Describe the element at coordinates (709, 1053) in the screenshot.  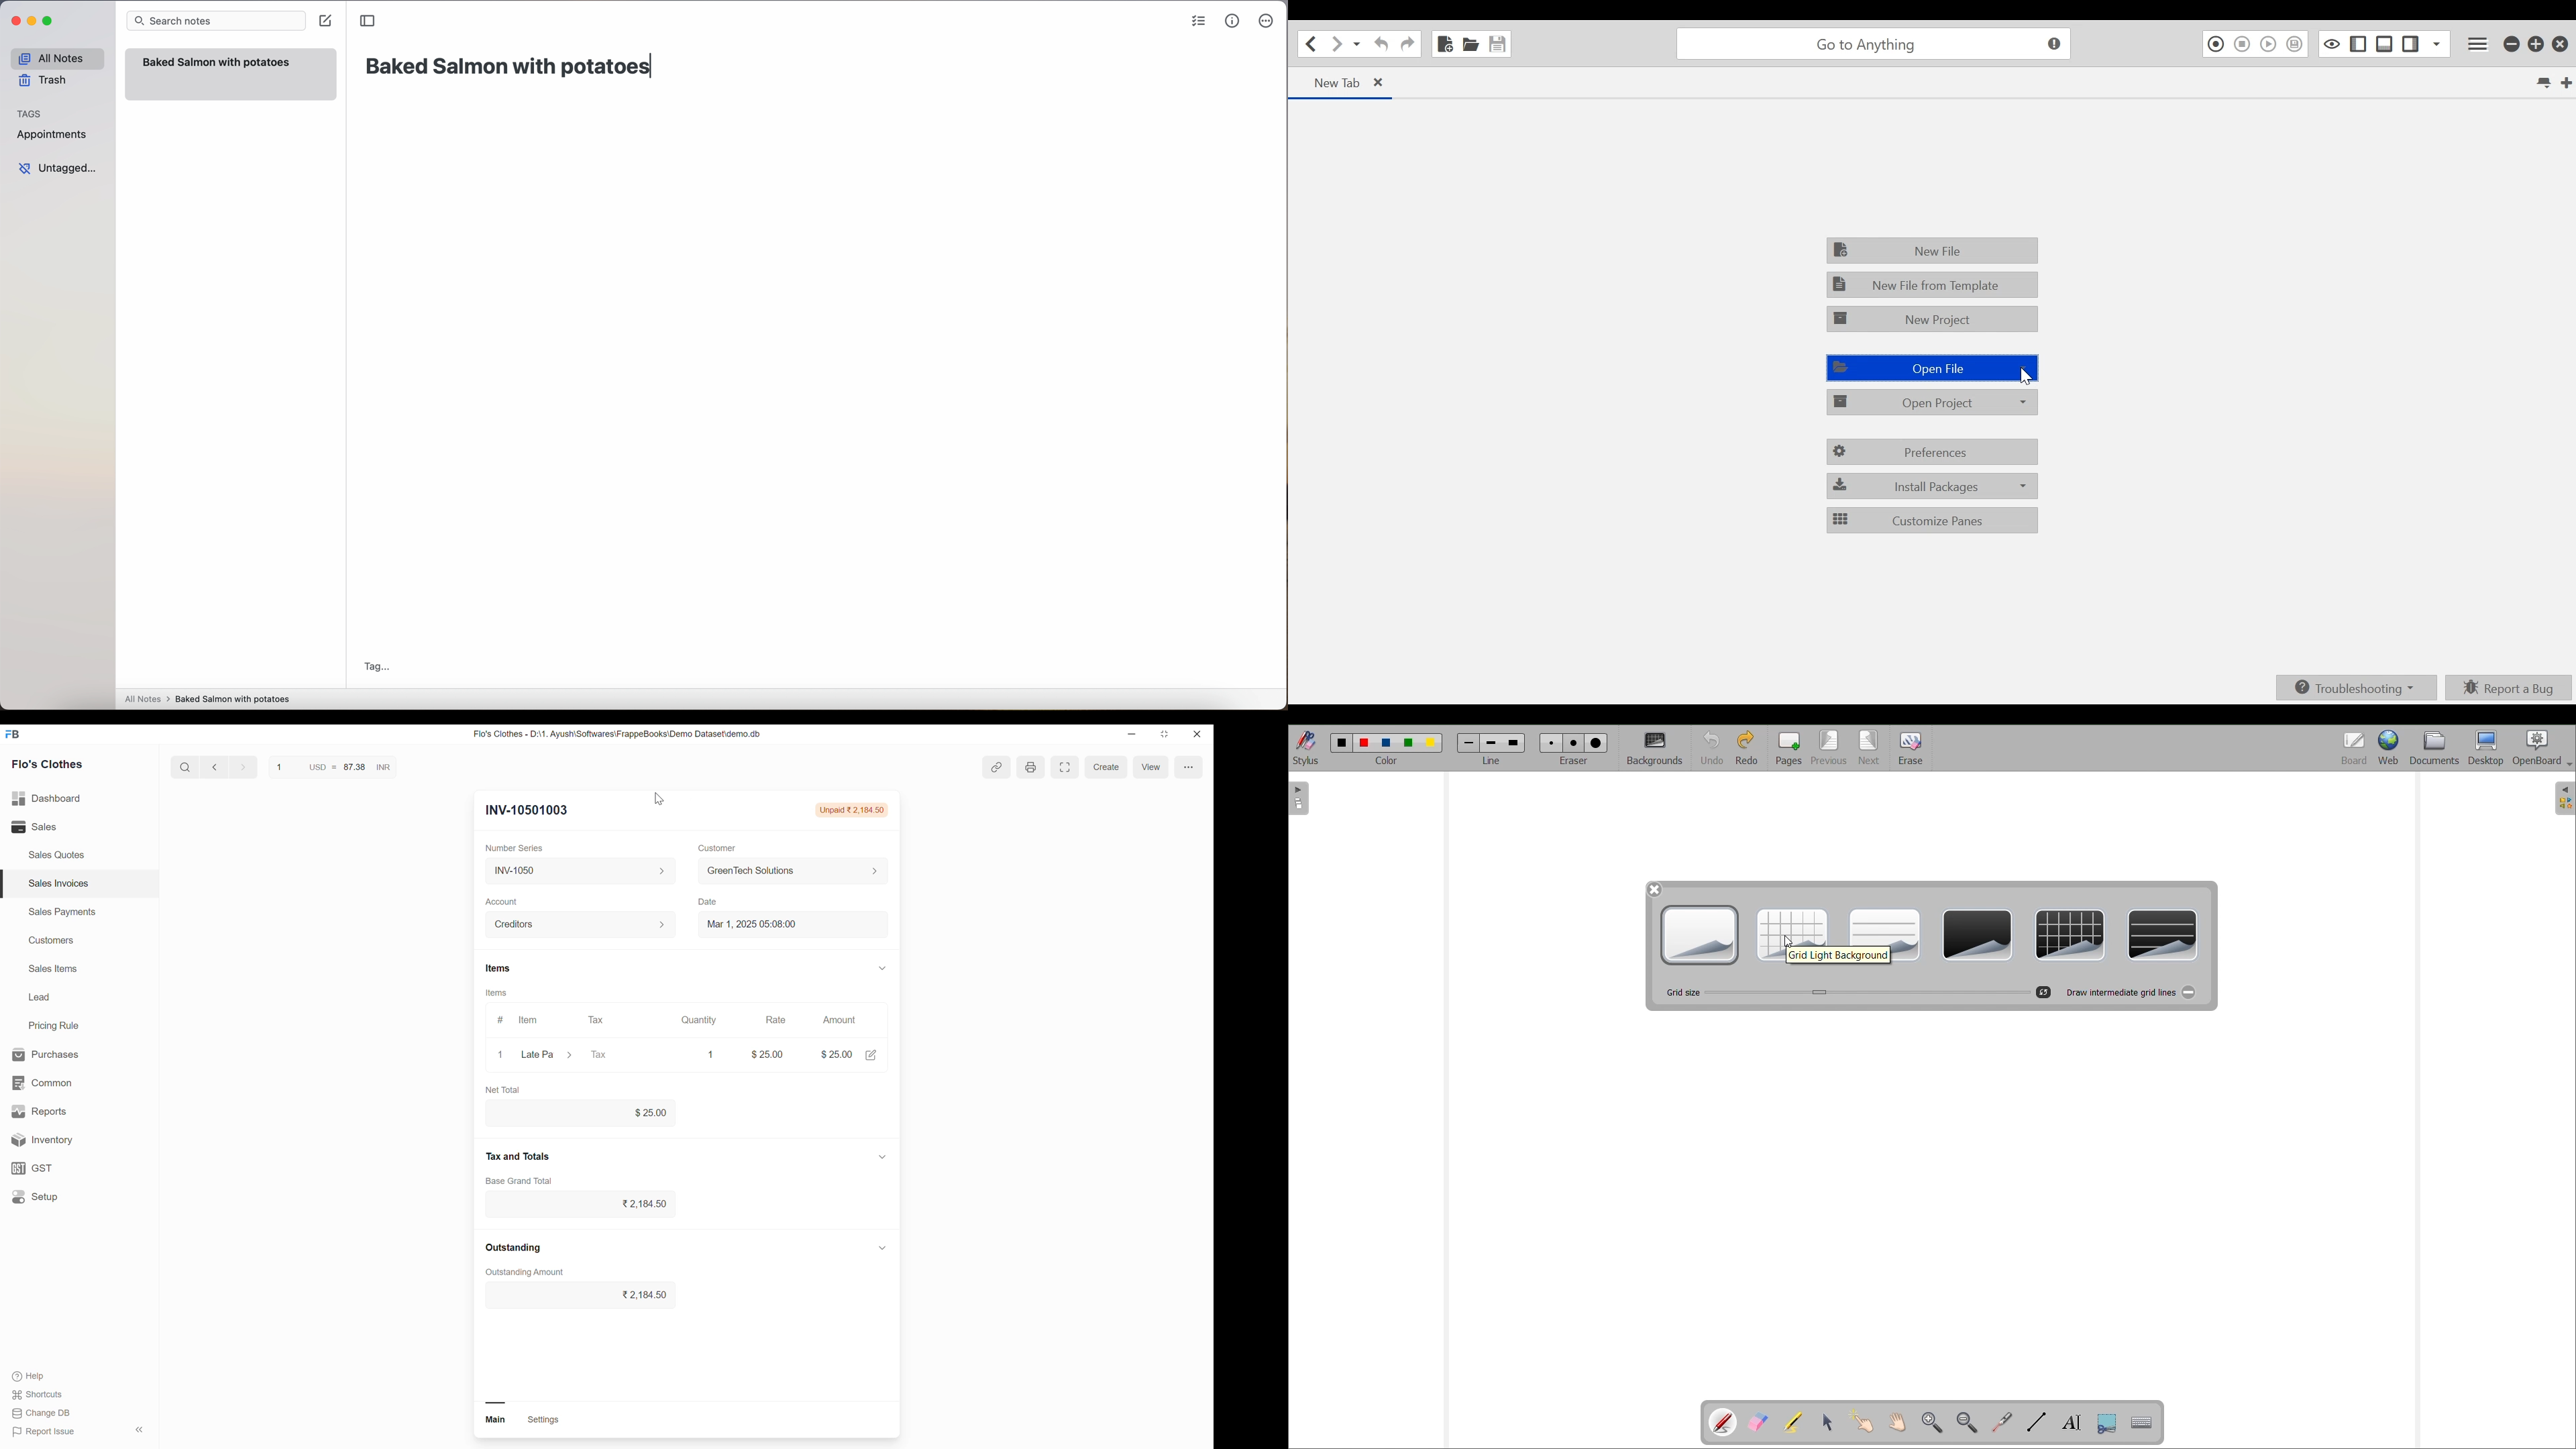
I see `Quantity` at that location.